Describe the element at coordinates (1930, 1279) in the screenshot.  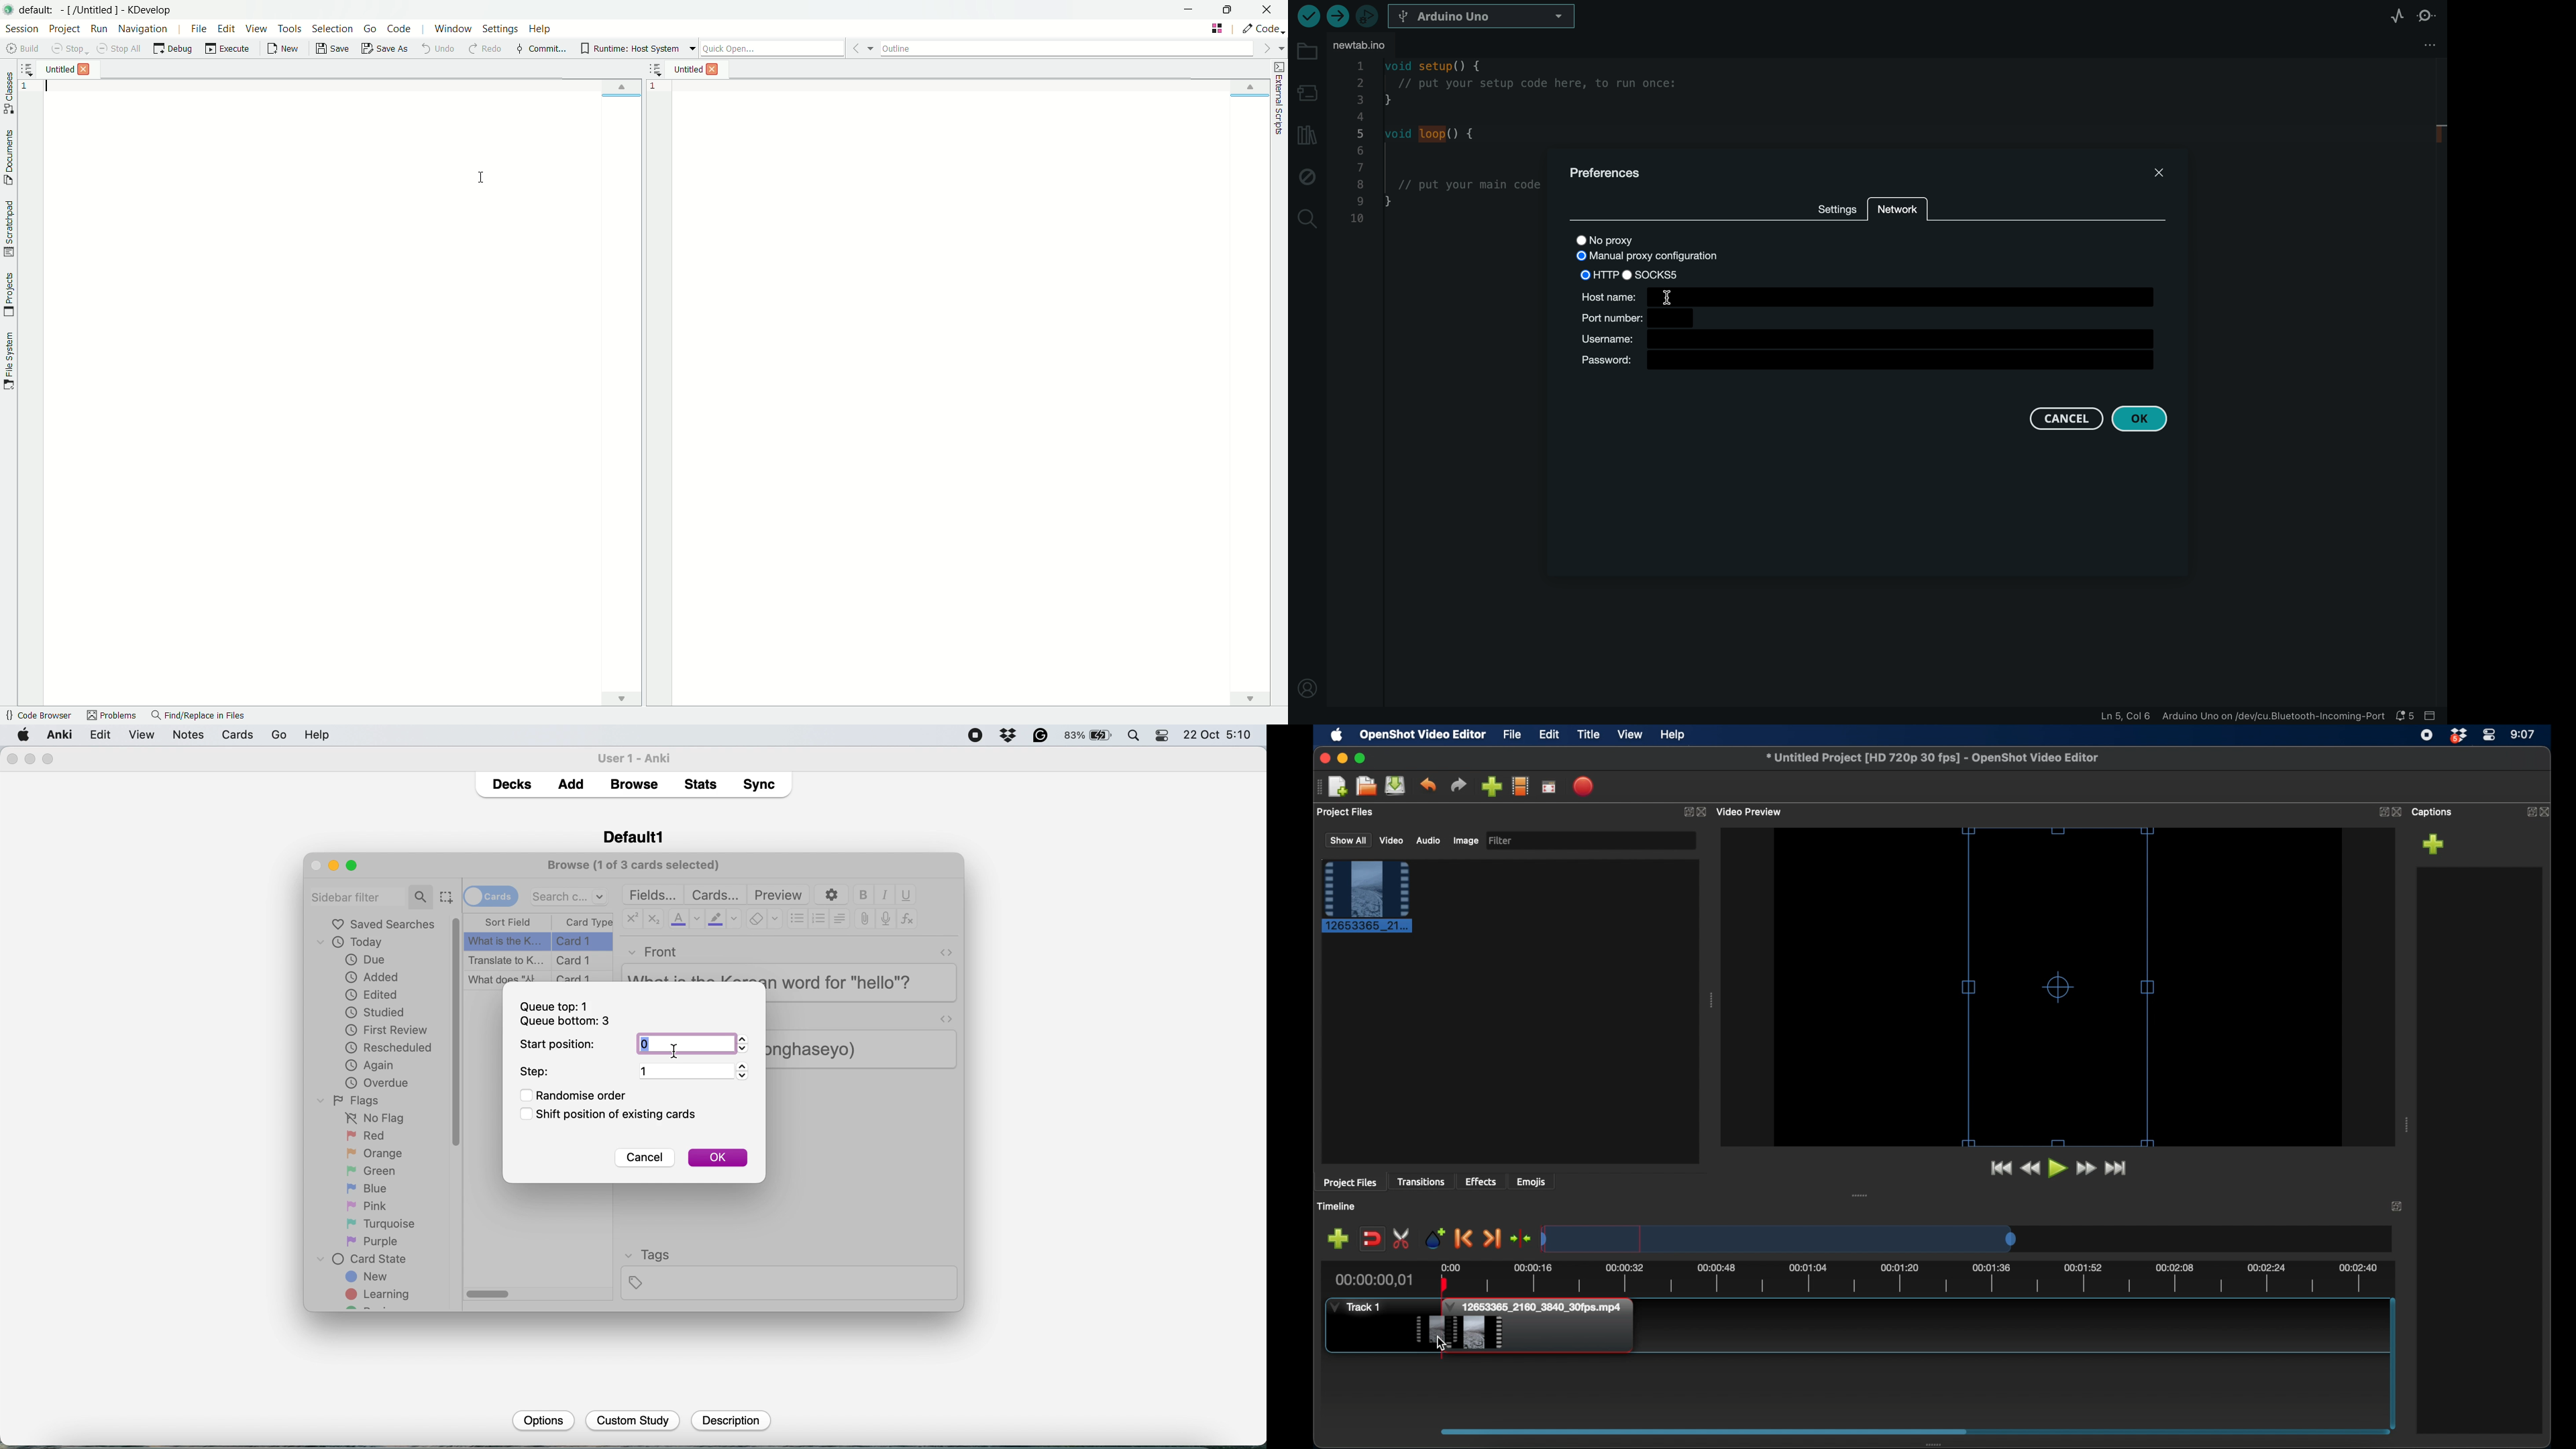
I see `timeline` at that location.